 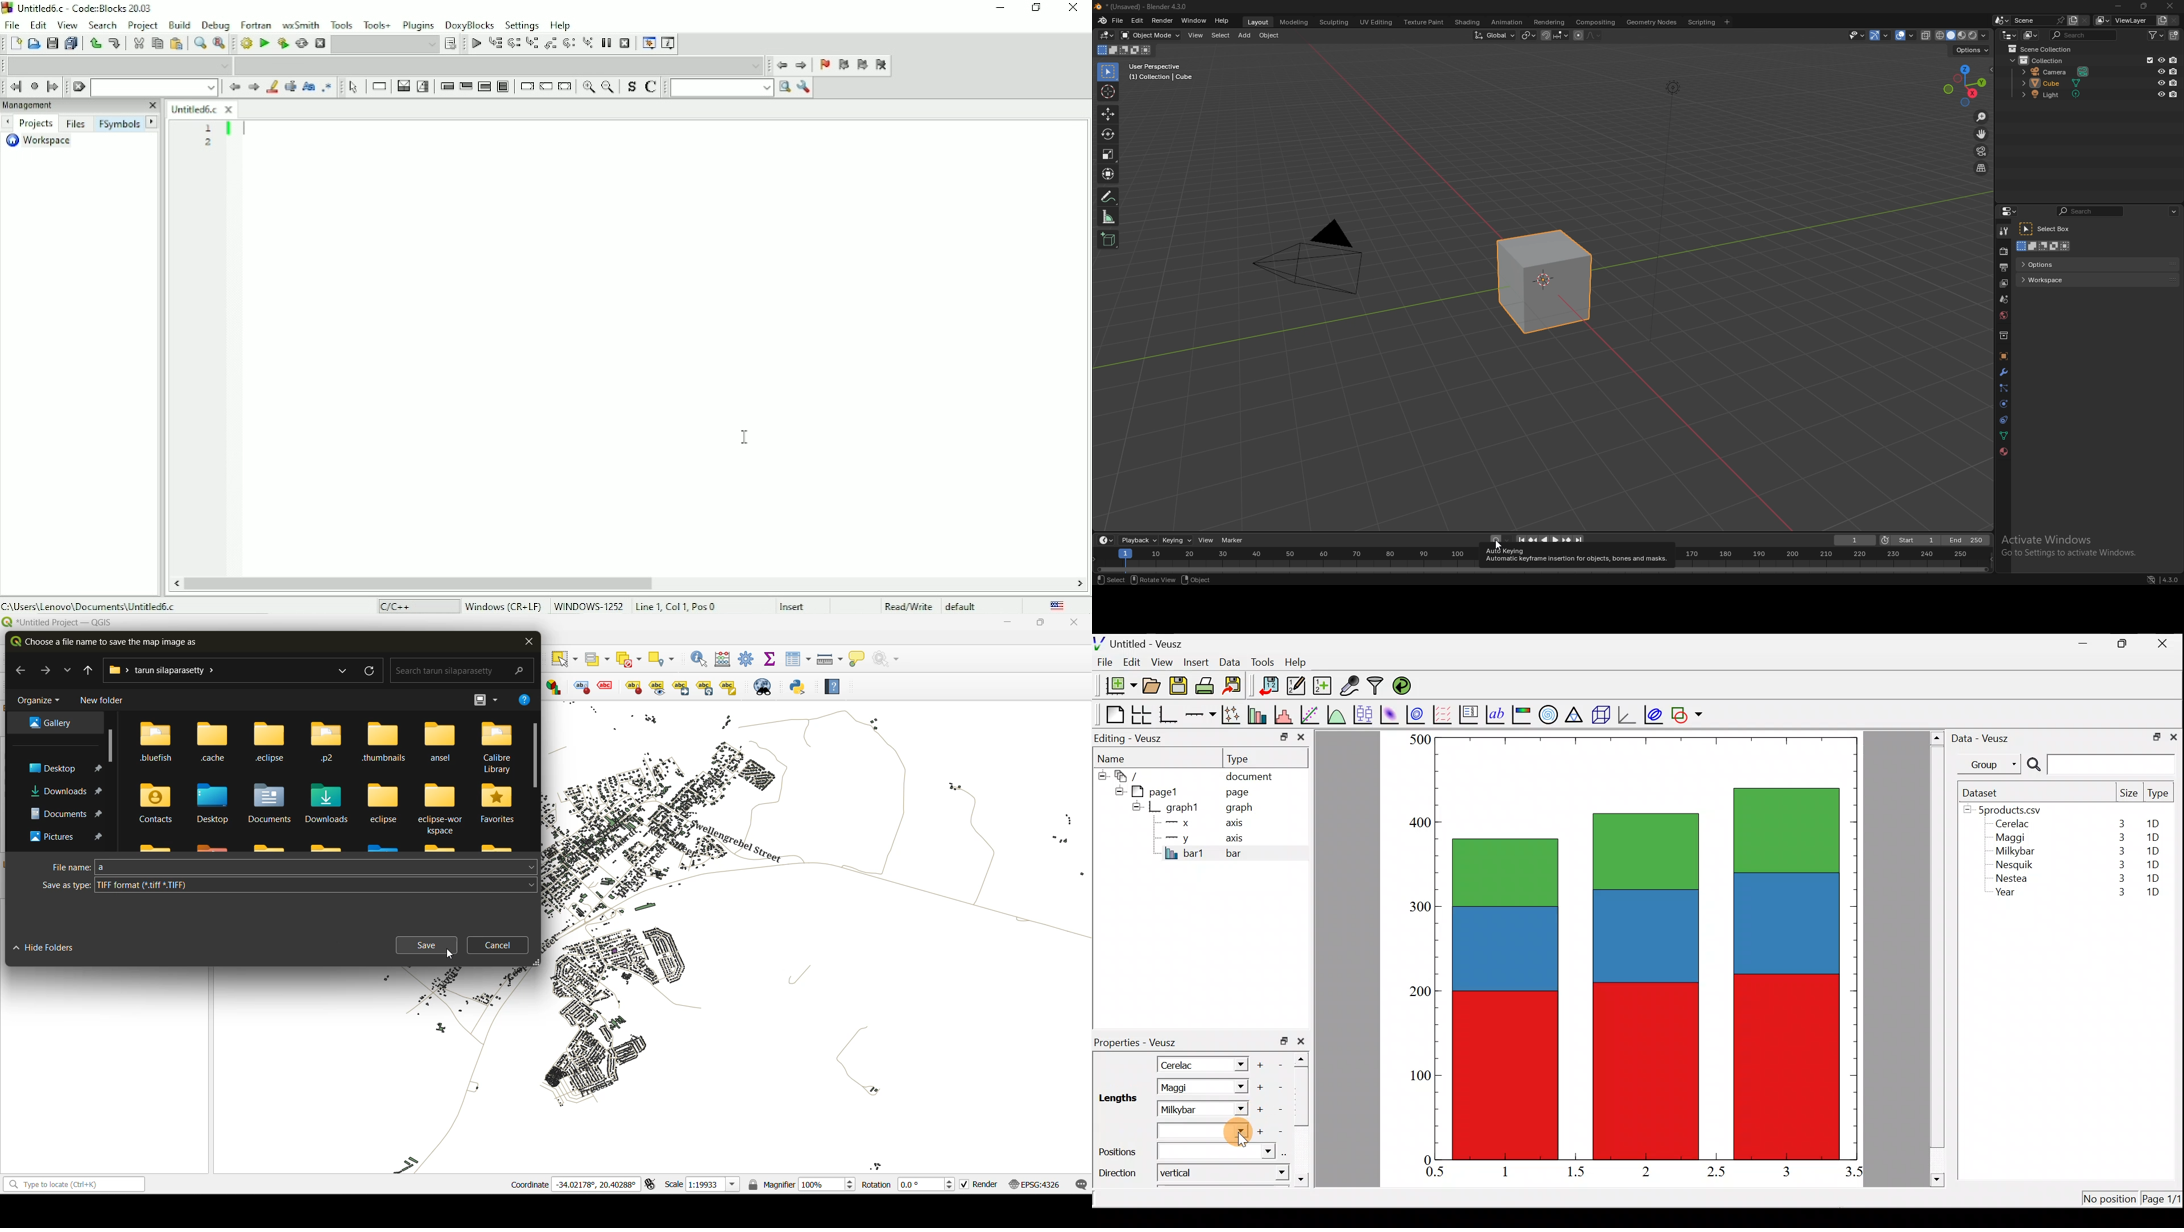 What do you see at coordinates (1110, 196) in the screenshot?
I see `annotate` at bounding box center [1110, 196].